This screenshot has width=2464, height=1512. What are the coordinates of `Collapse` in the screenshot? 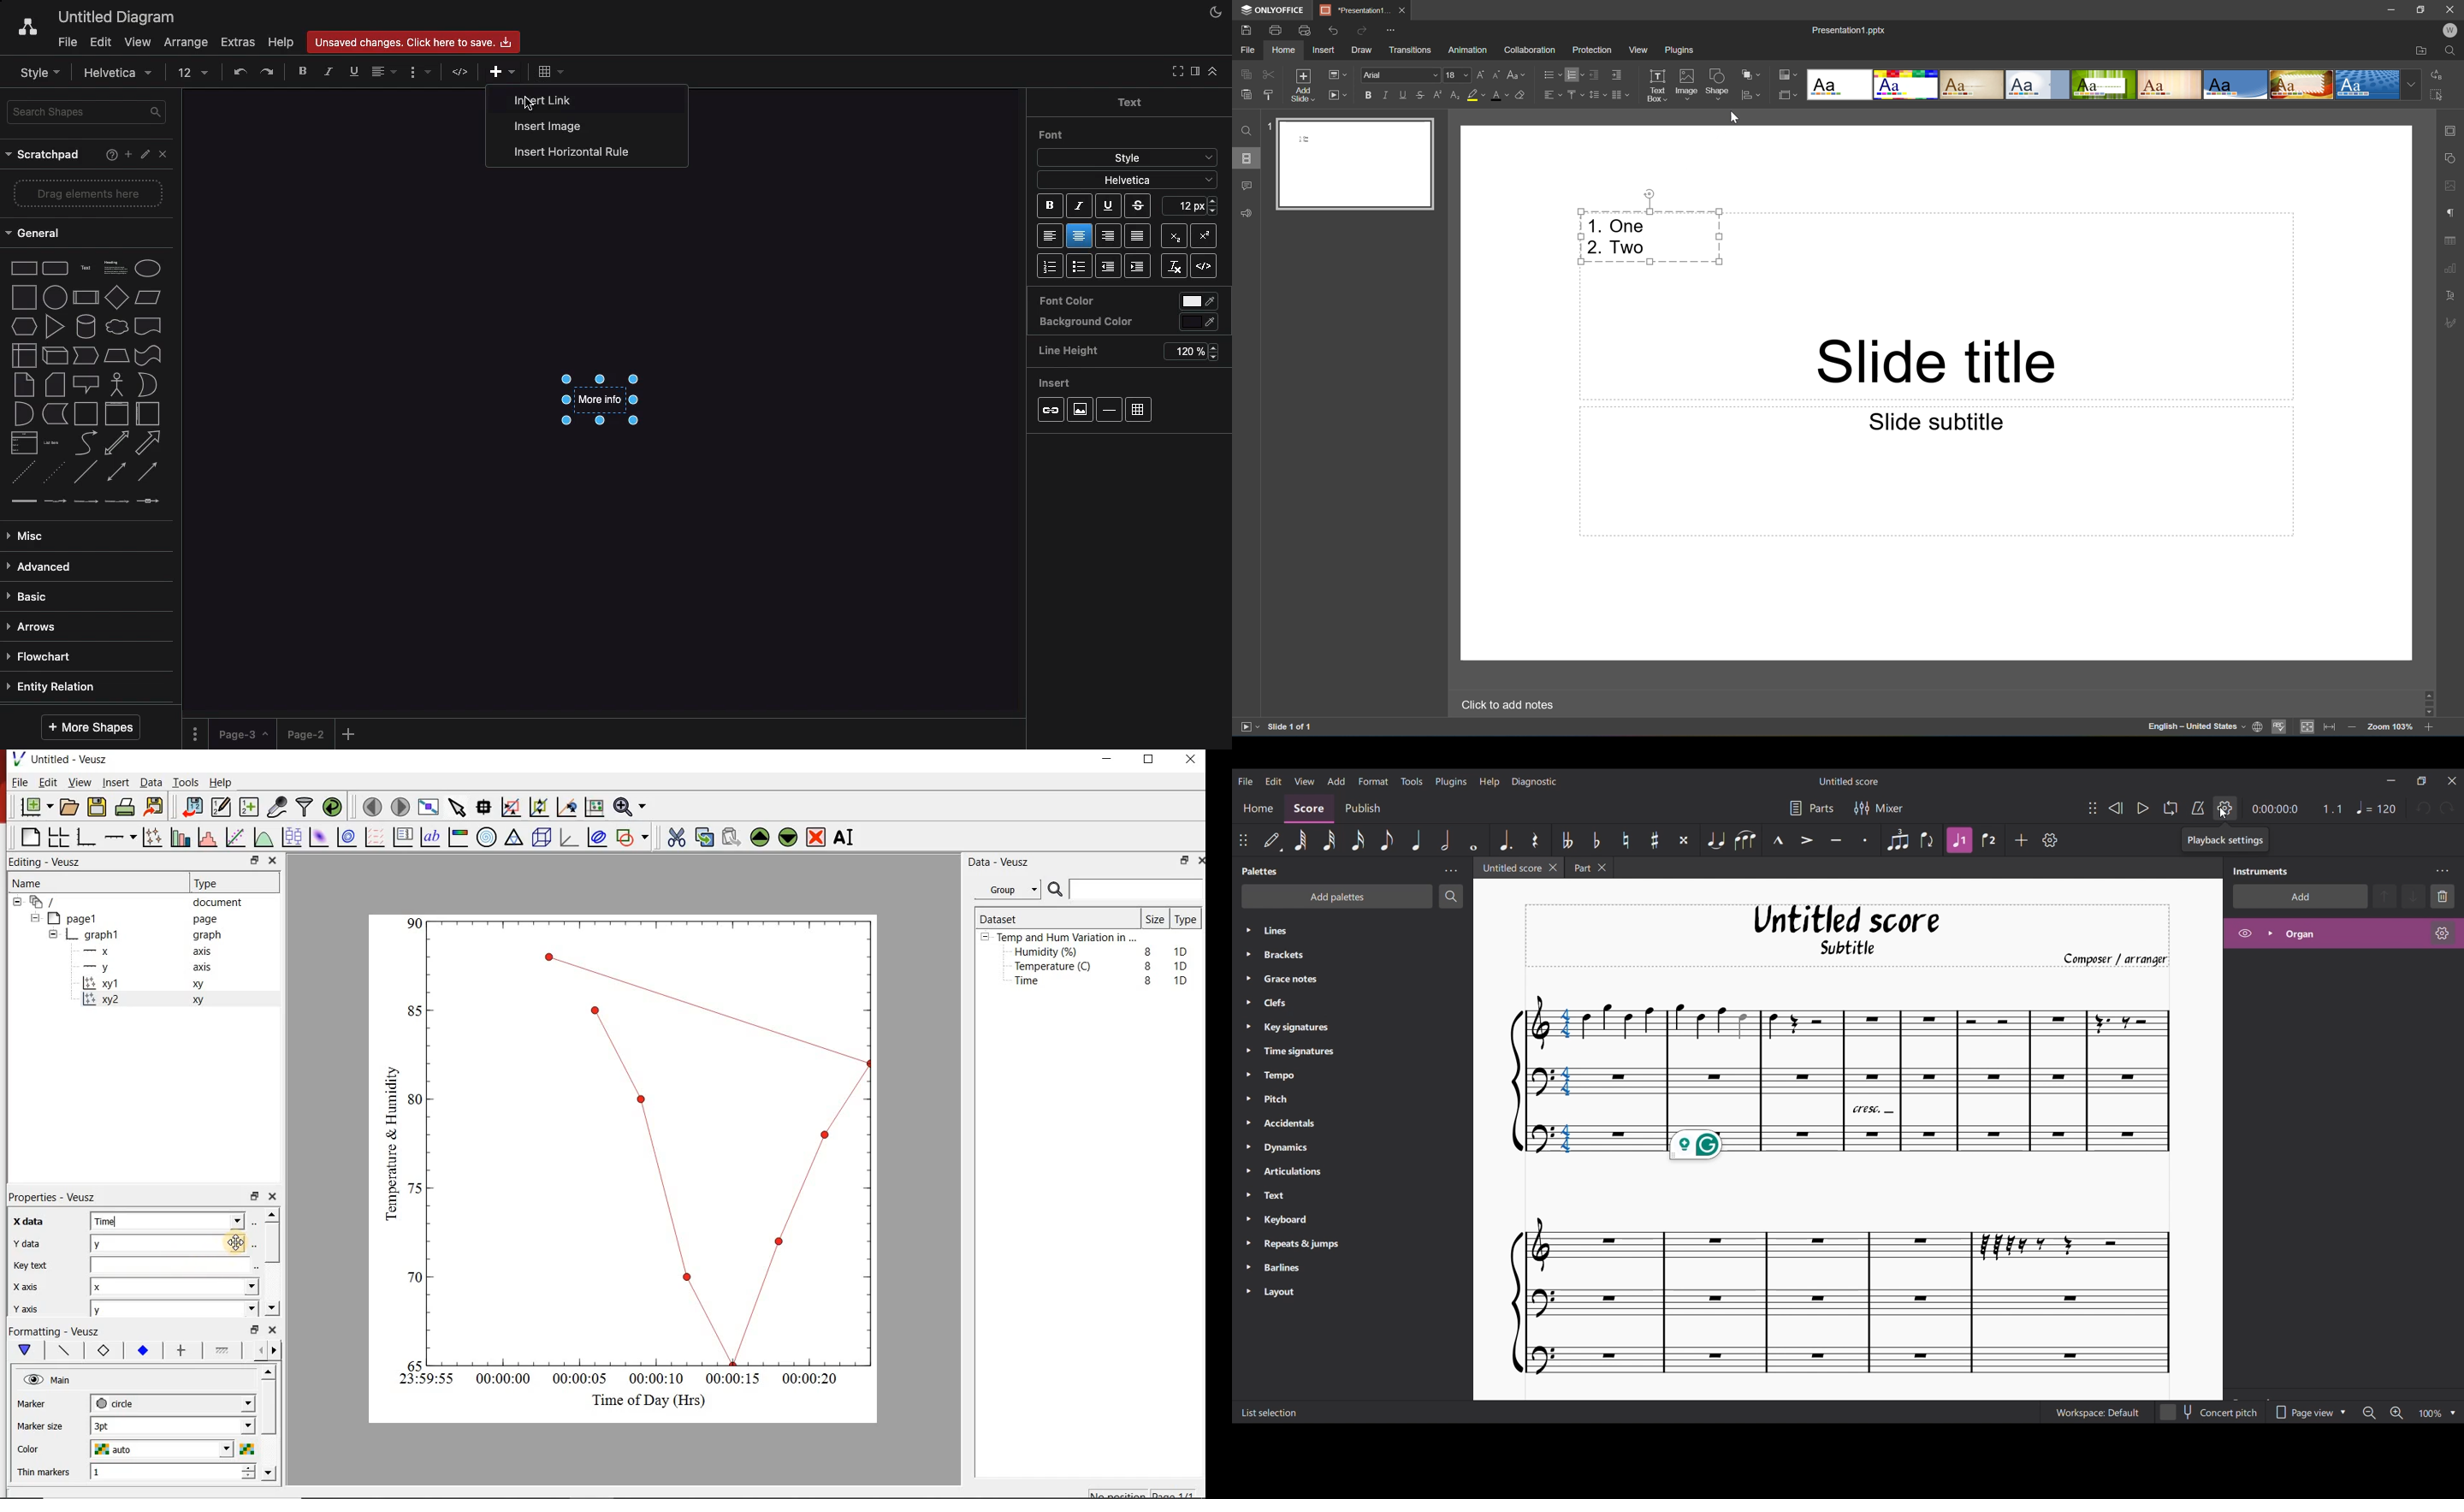 It's located at (1175, 72).